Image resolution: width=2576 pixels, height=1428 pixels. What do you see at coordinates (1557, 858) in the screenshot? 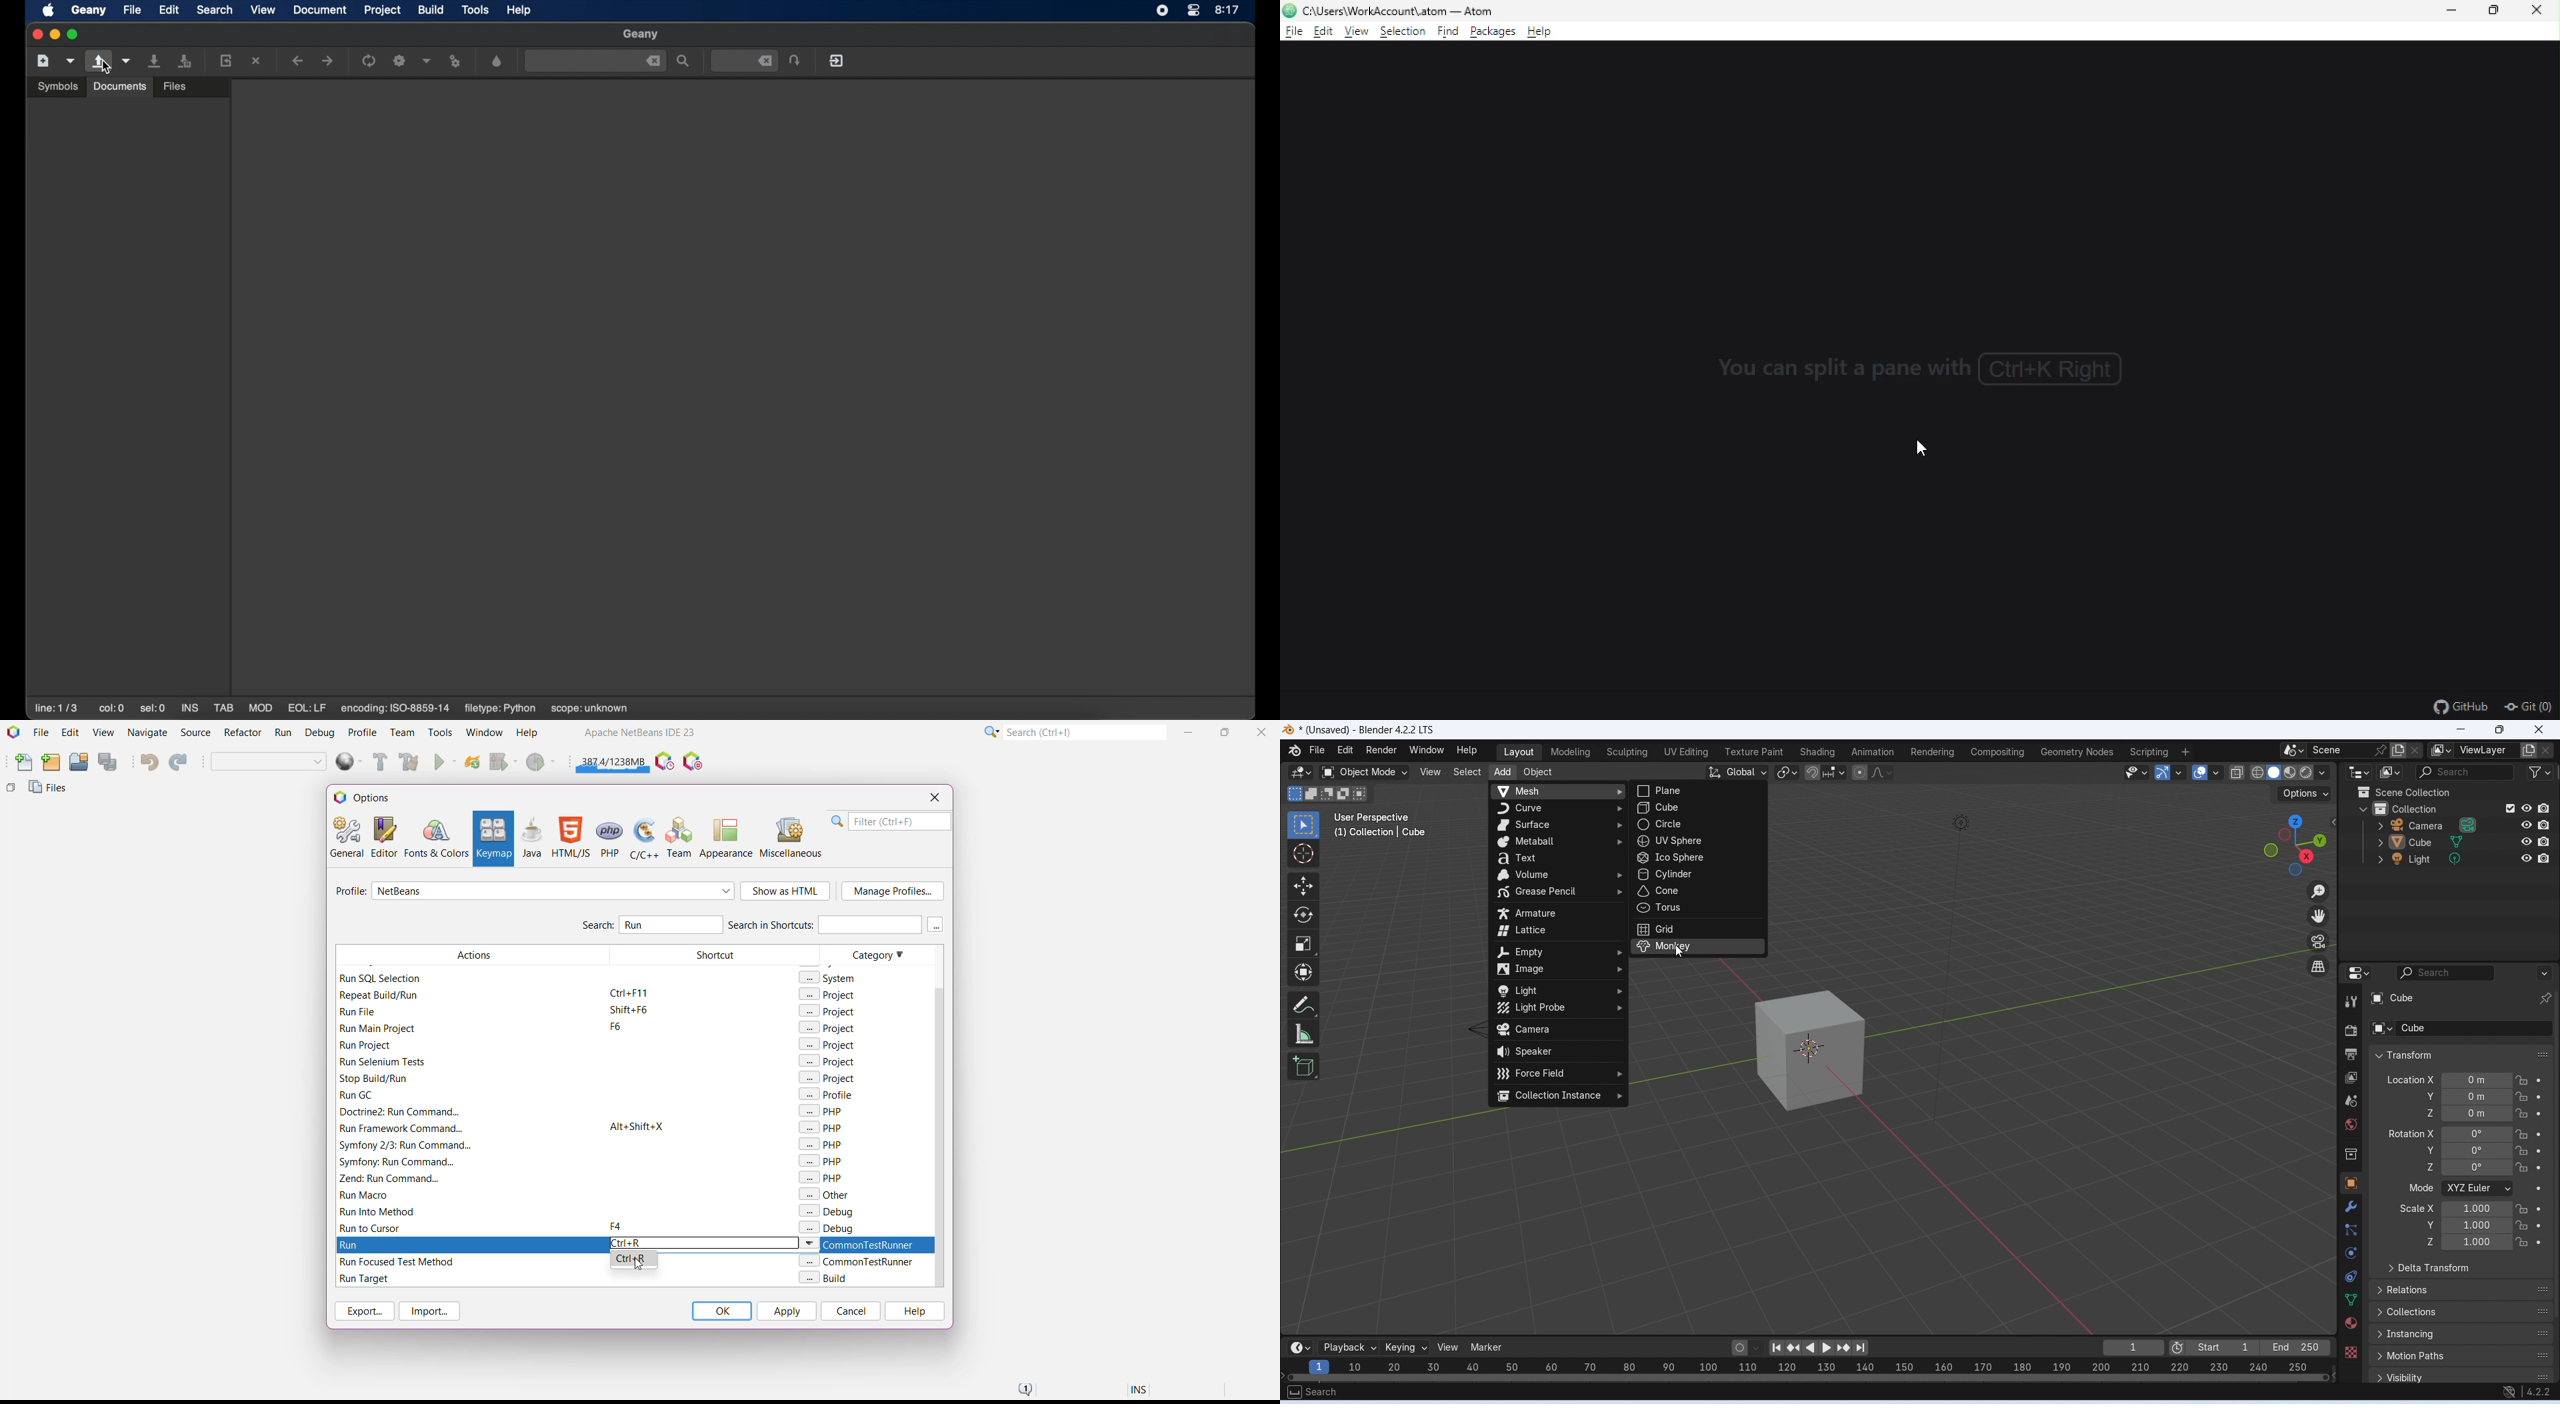
I see `text` at bounding box center [1557, 858].